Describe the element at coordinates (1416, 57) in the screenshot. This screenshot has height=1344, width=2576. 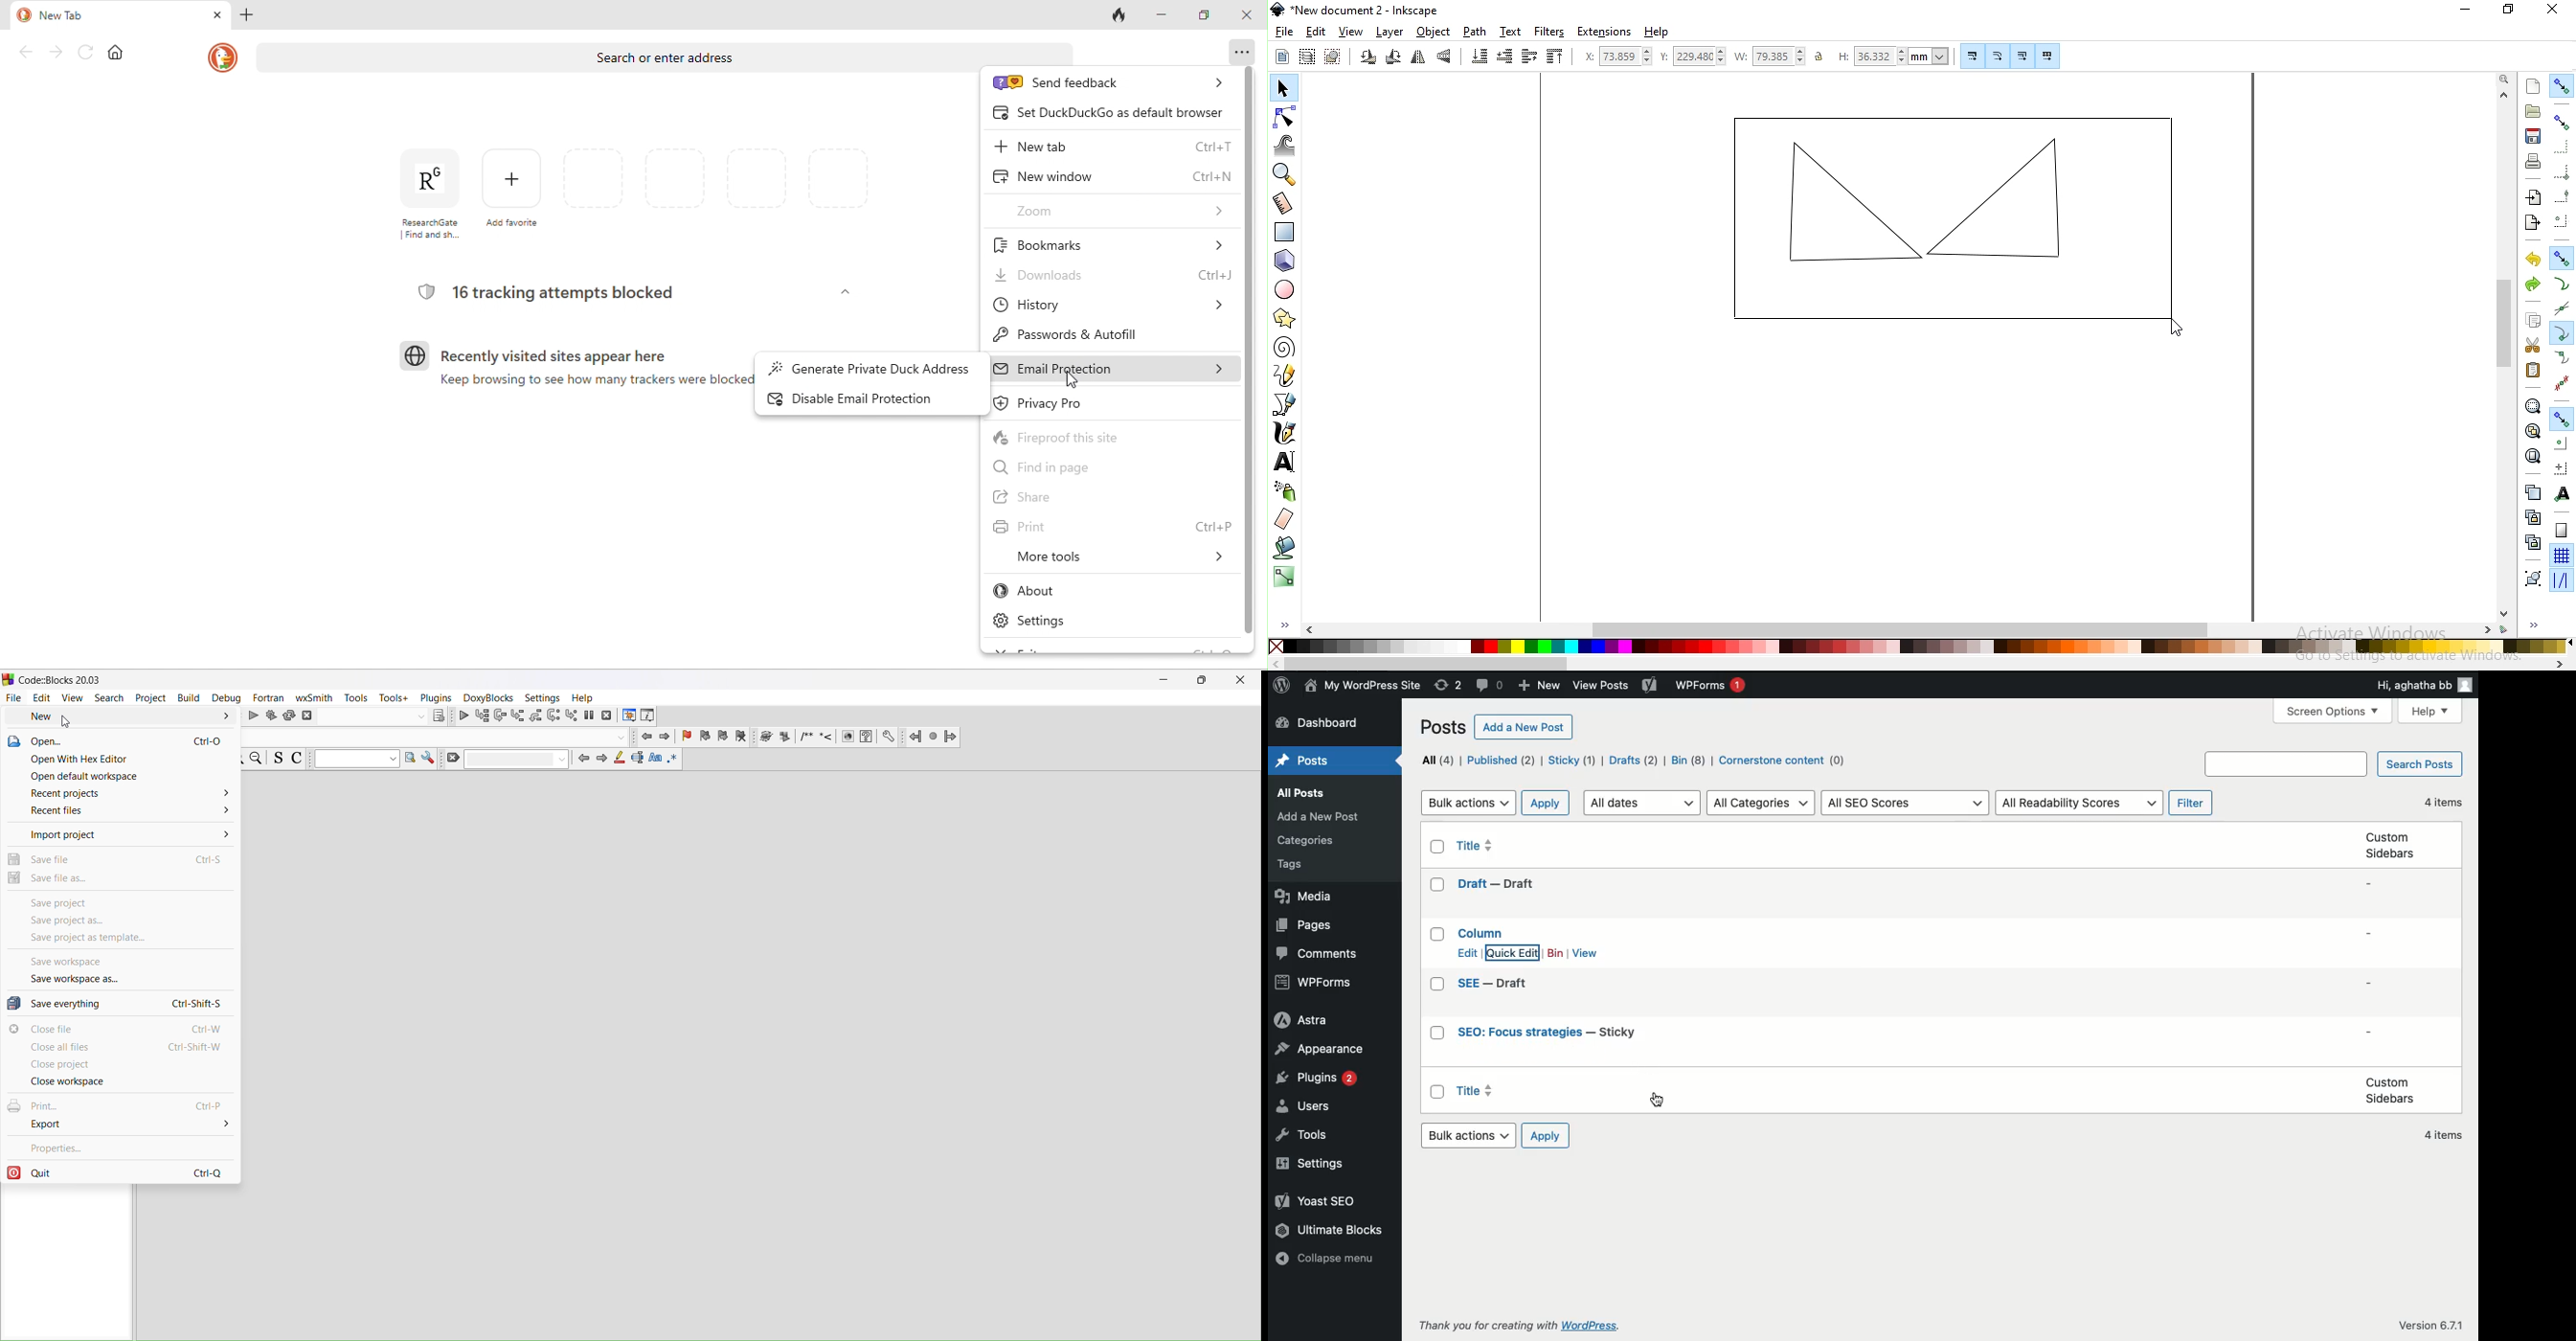
I see `flip horizontally` at that location.